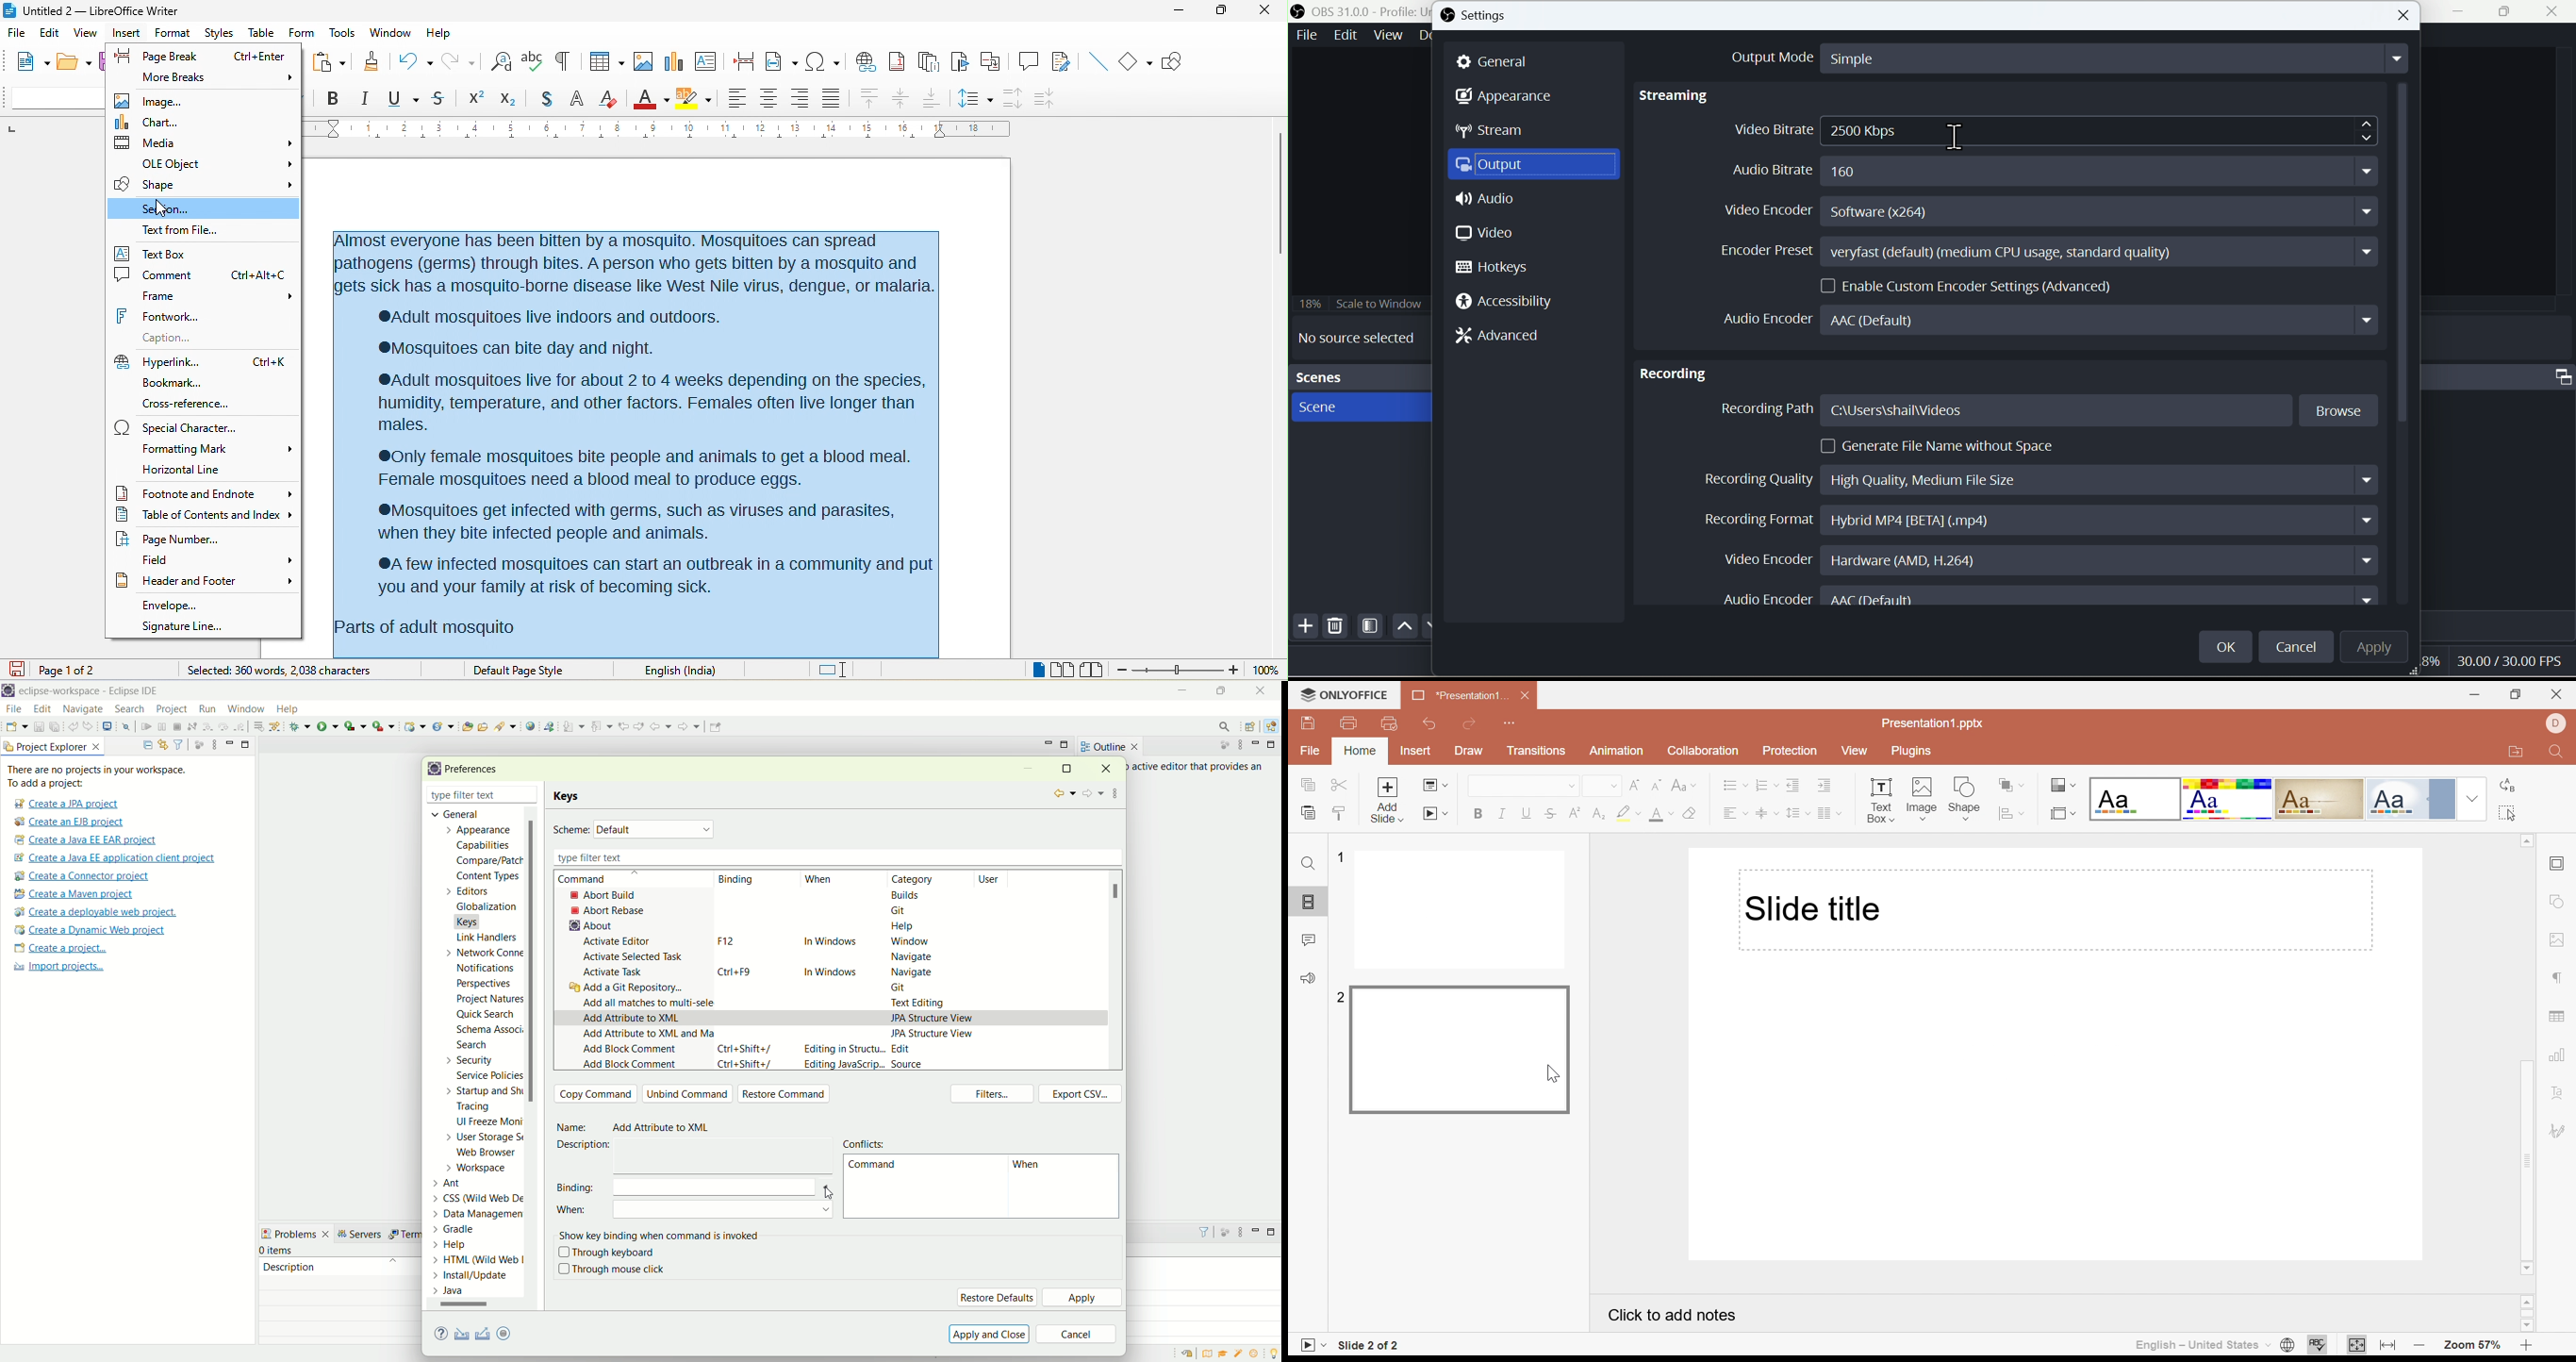 This screenshot has width=2576, height=1372. What do you see at coordinates (487, 1001) in the screenshot?
I see `project natures` at bounding box center [487, 1001].